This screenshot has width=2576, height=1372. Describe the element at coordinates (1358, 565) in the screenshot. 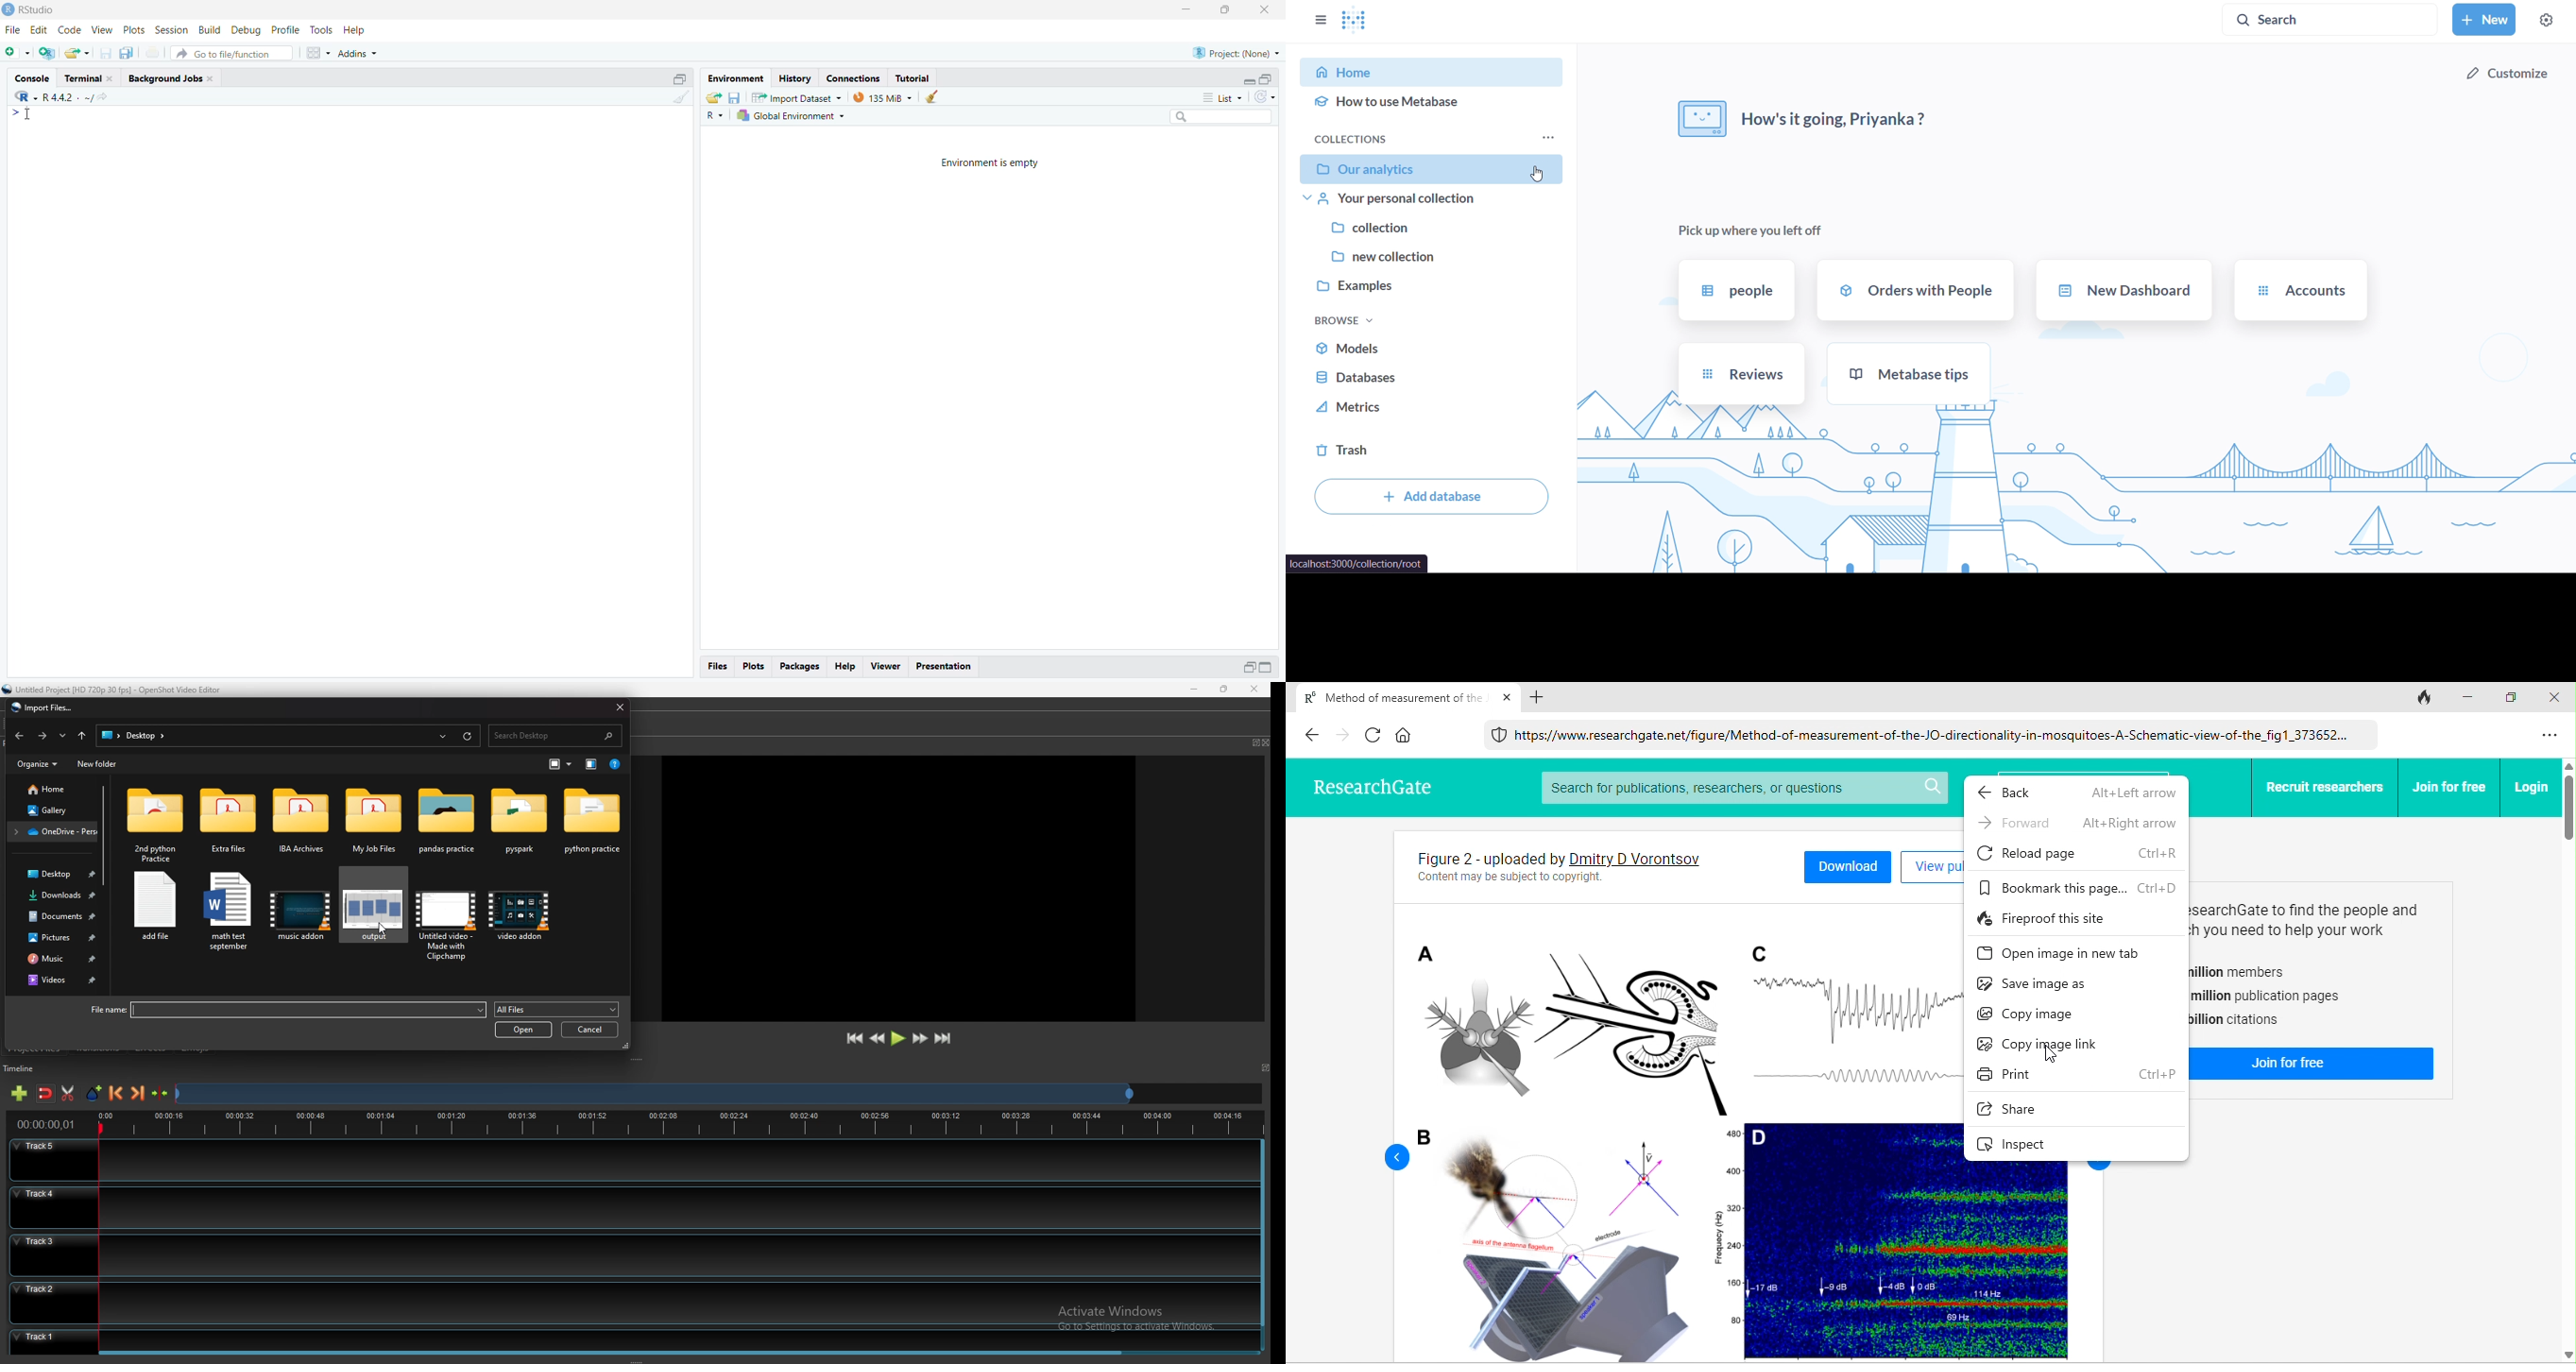

I see `url` at that location.